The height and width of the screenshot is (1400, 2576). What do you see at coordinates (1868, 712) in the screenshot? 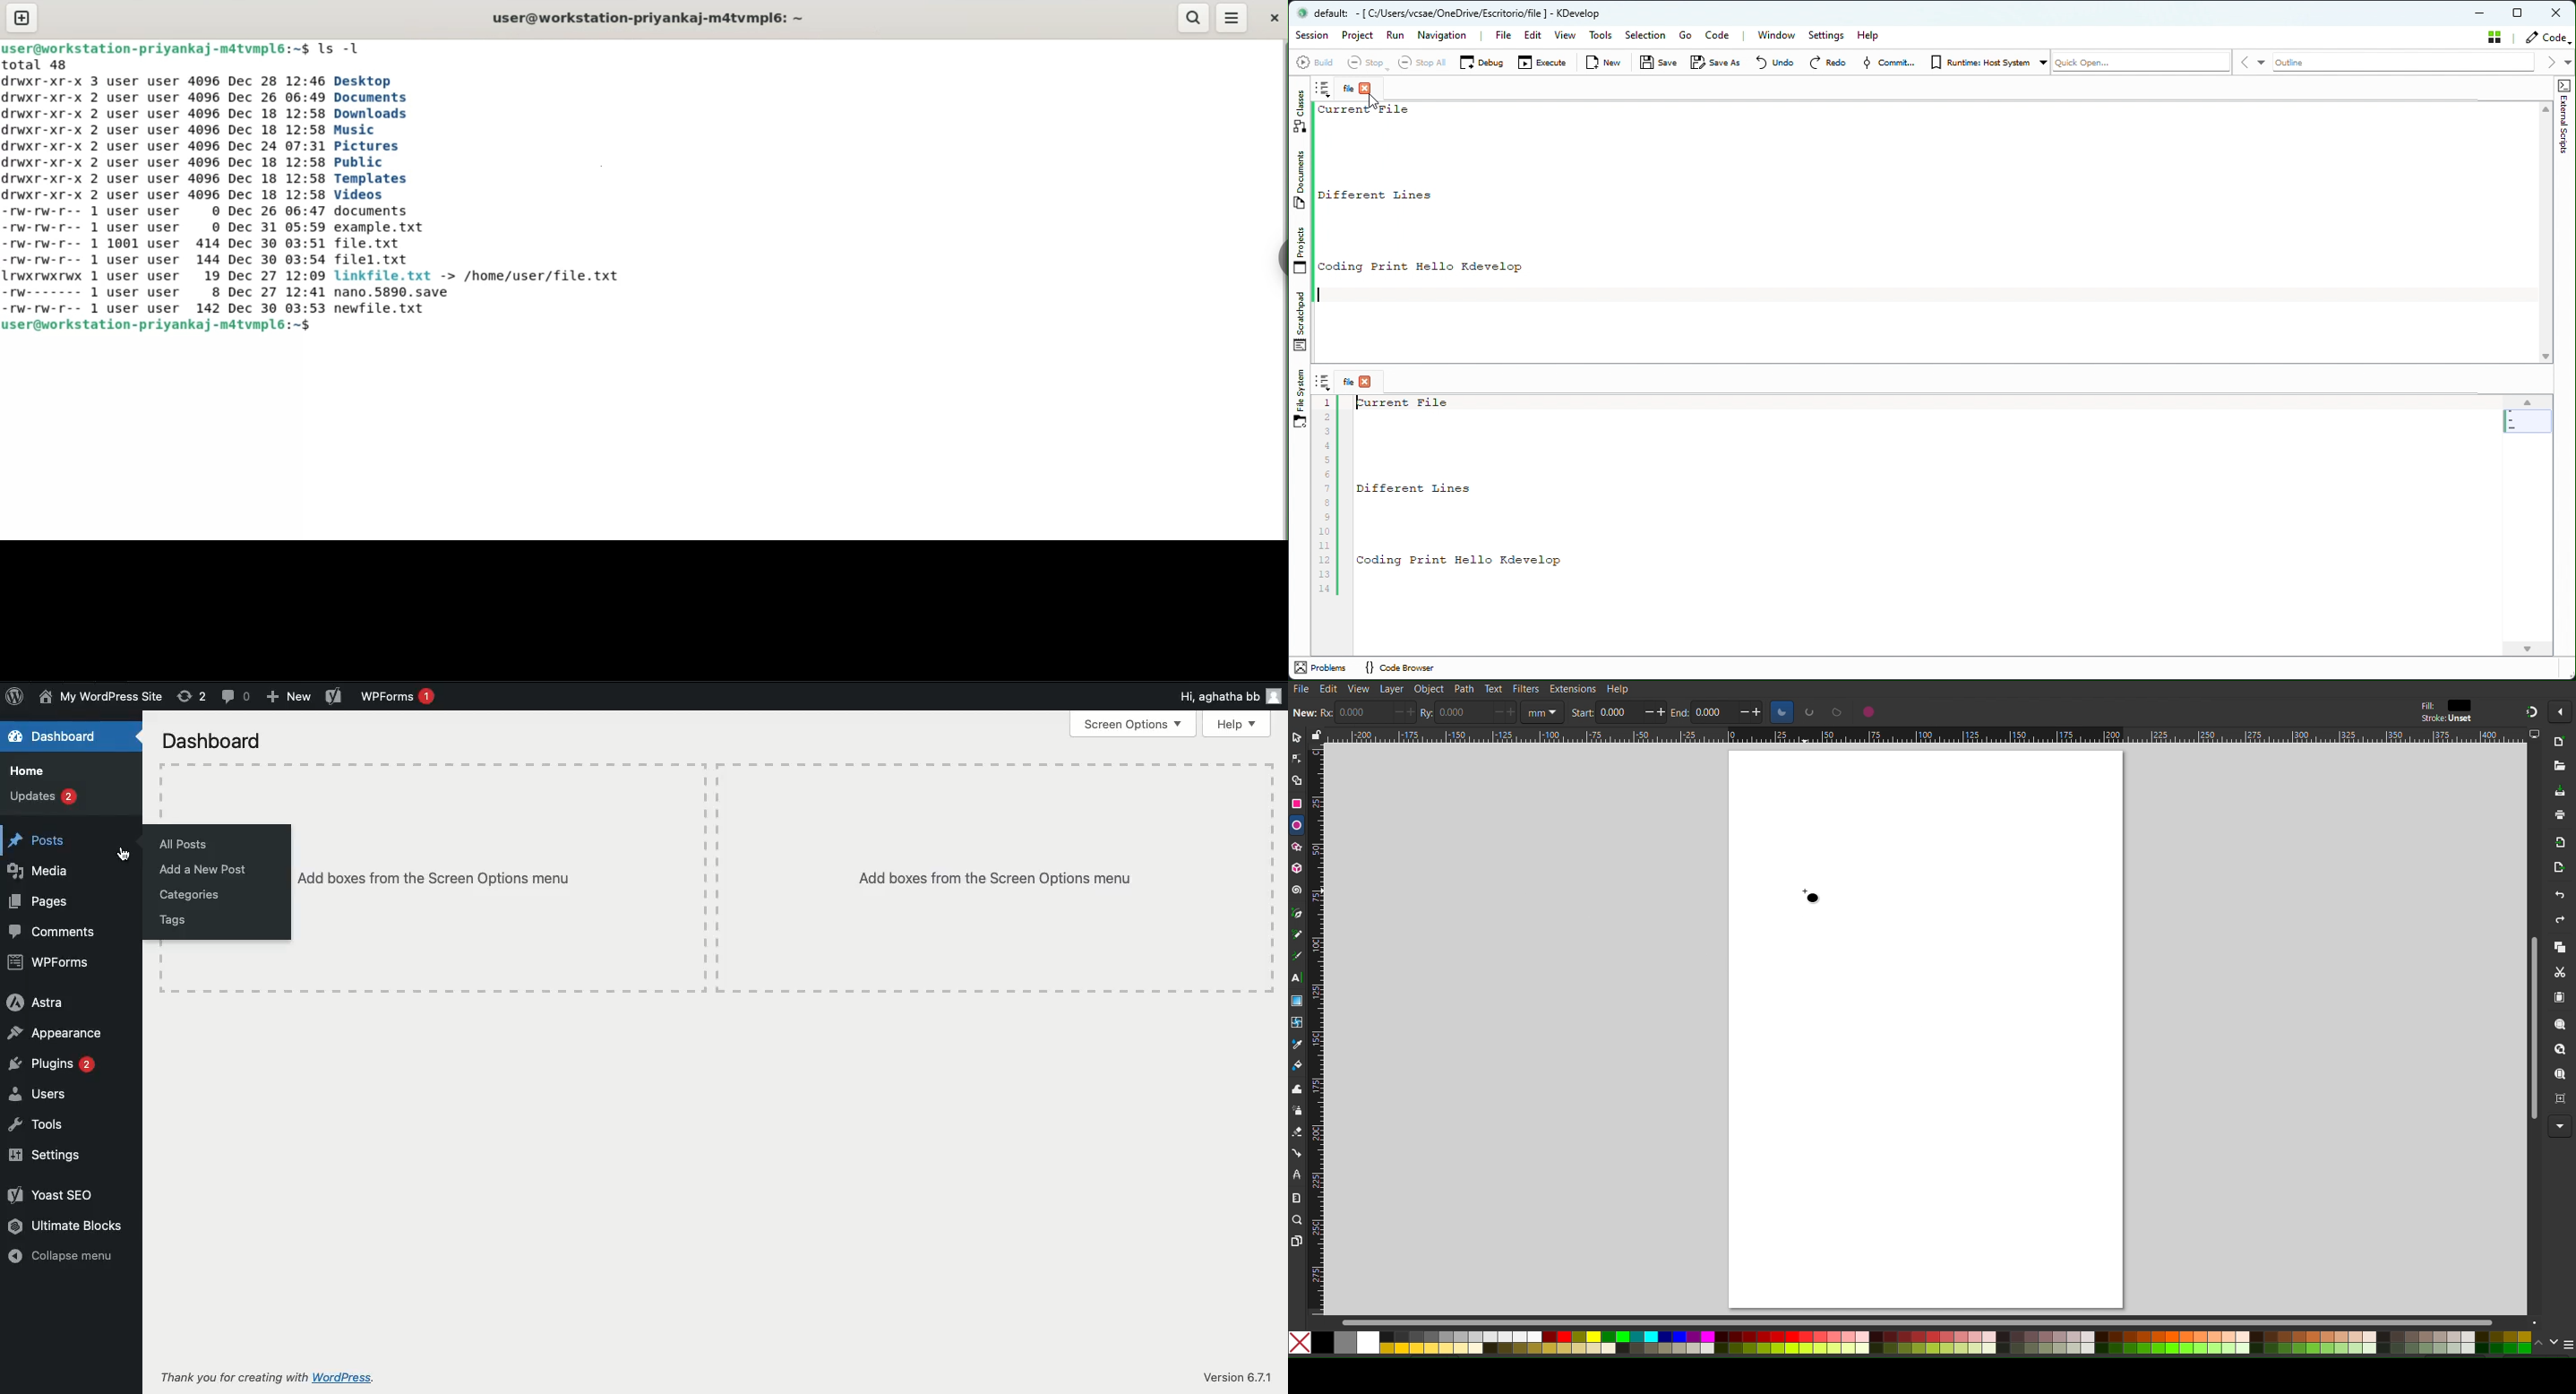
I see `circle options` at bounding box center [1868, 712].